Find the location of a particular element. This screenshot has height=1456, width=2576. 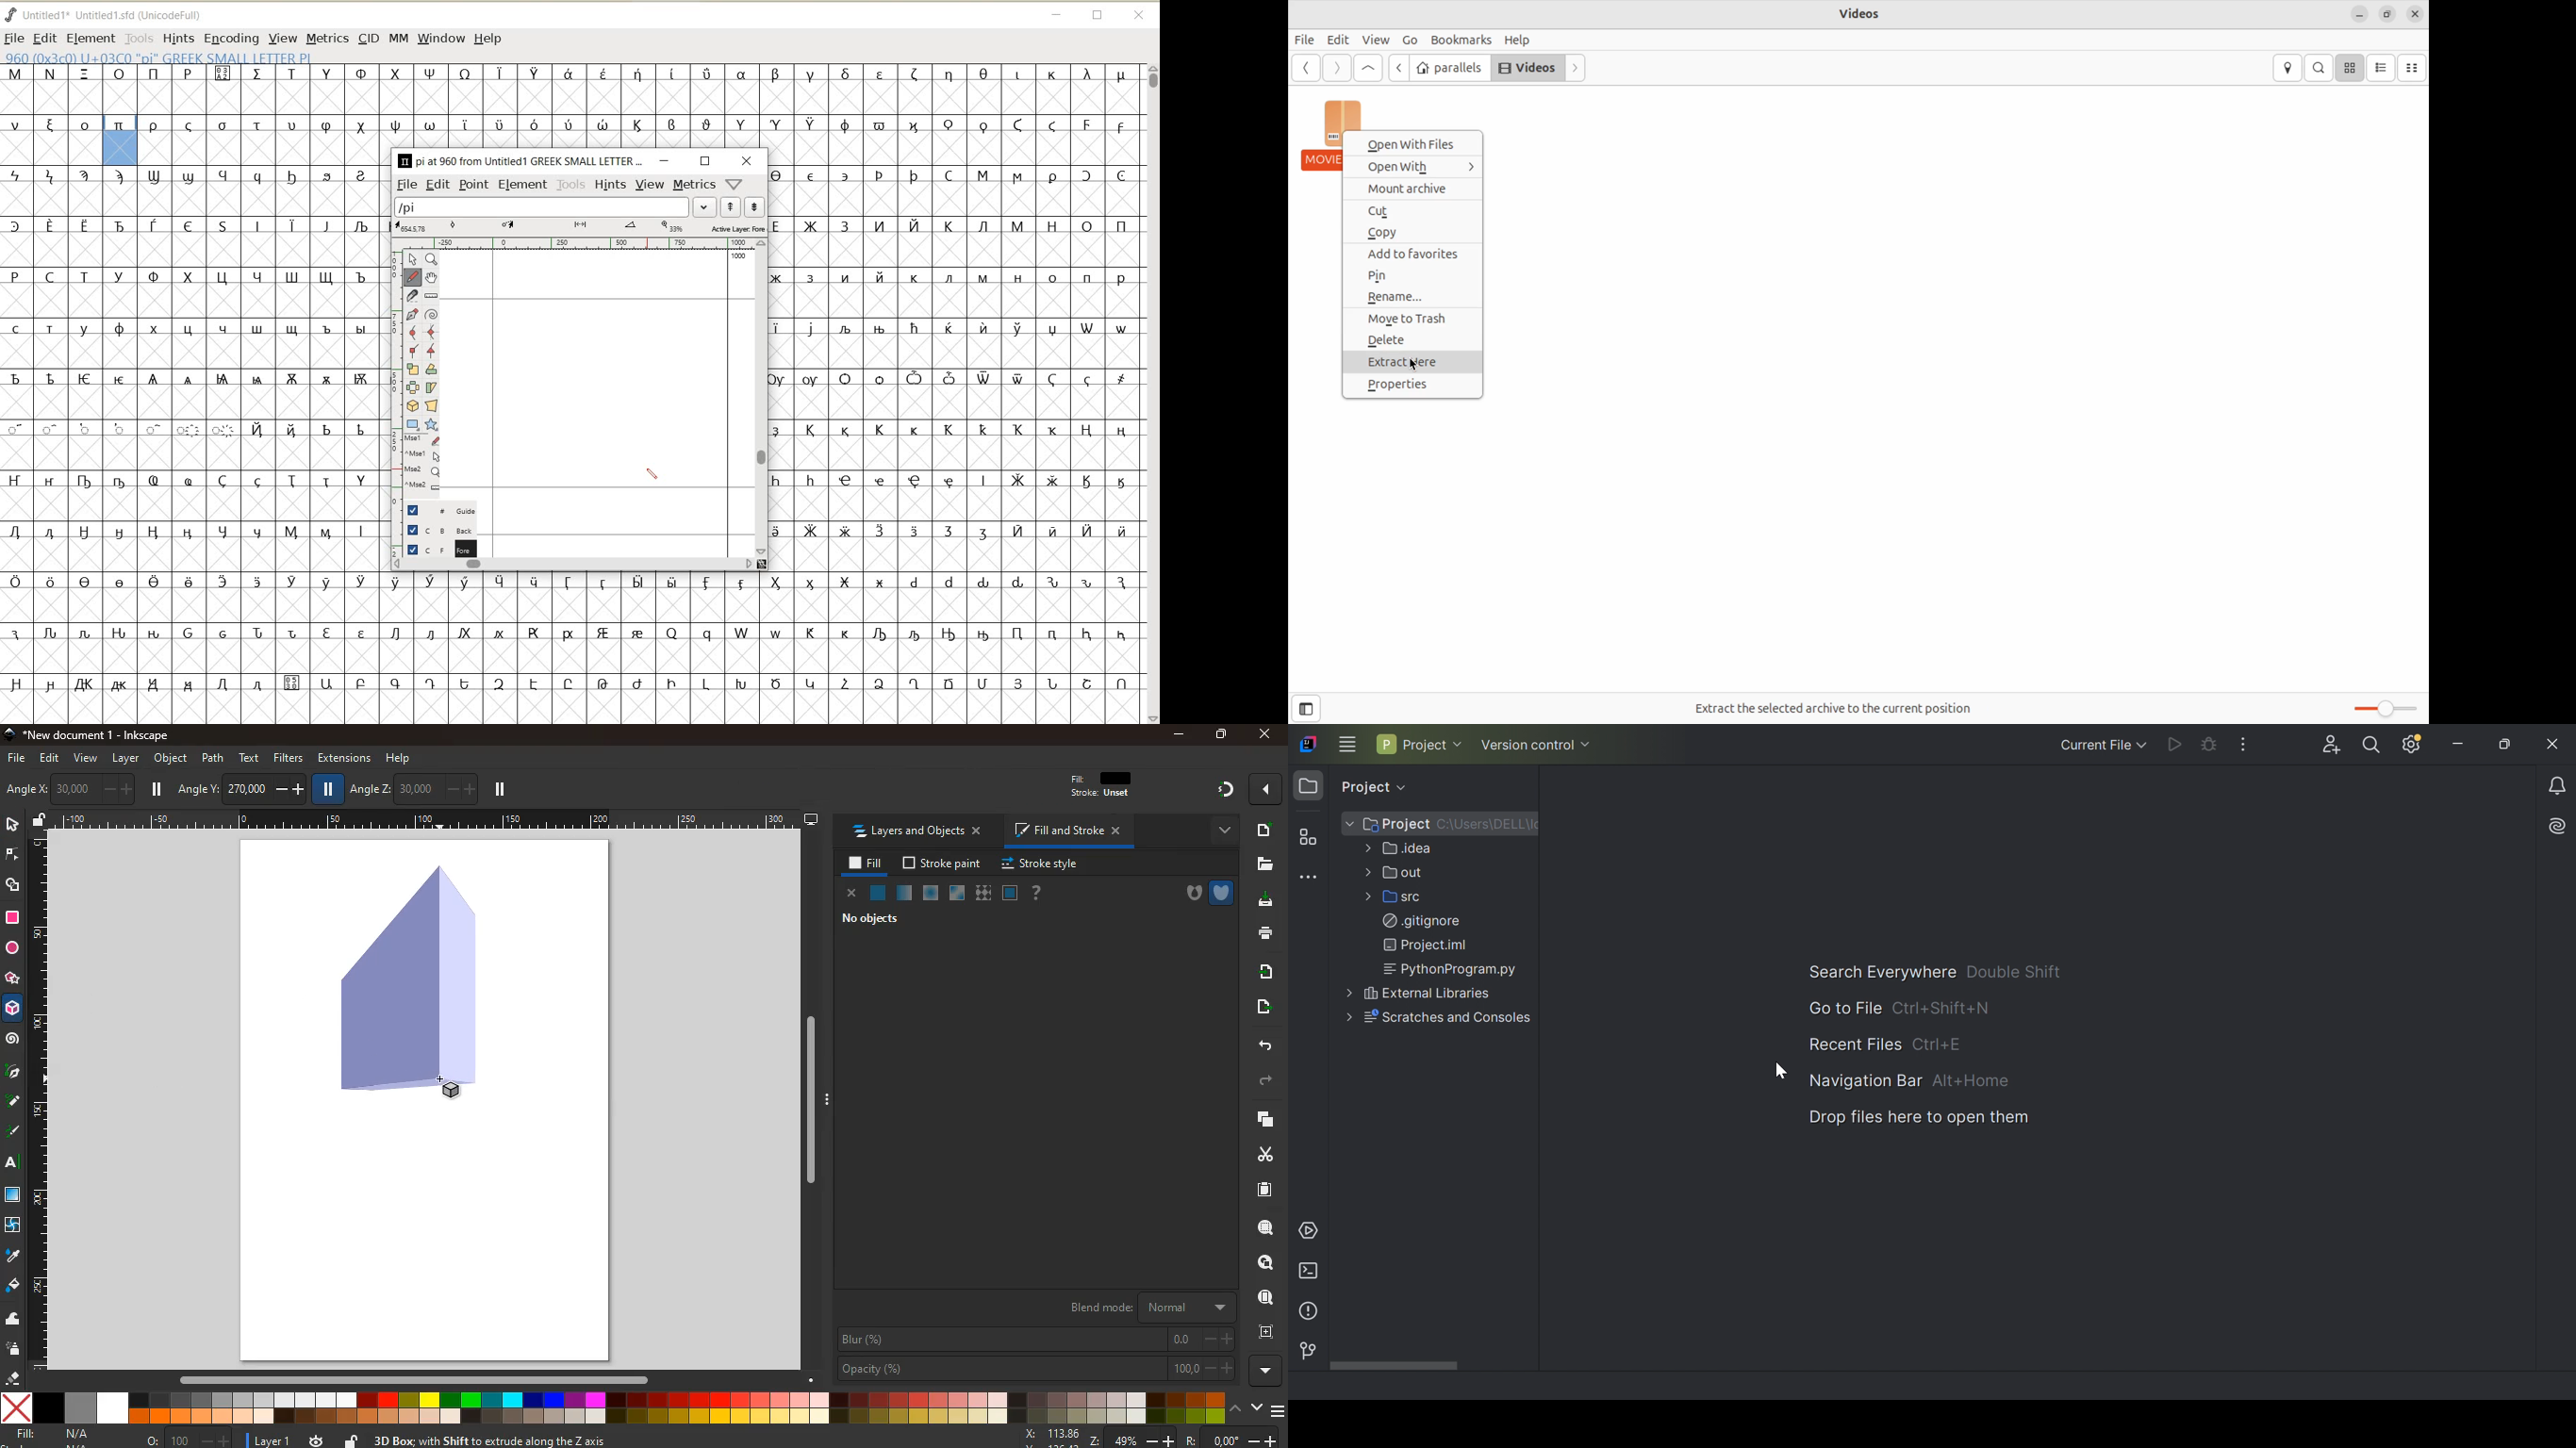

glyph characters is located at coordinates (762, 649).